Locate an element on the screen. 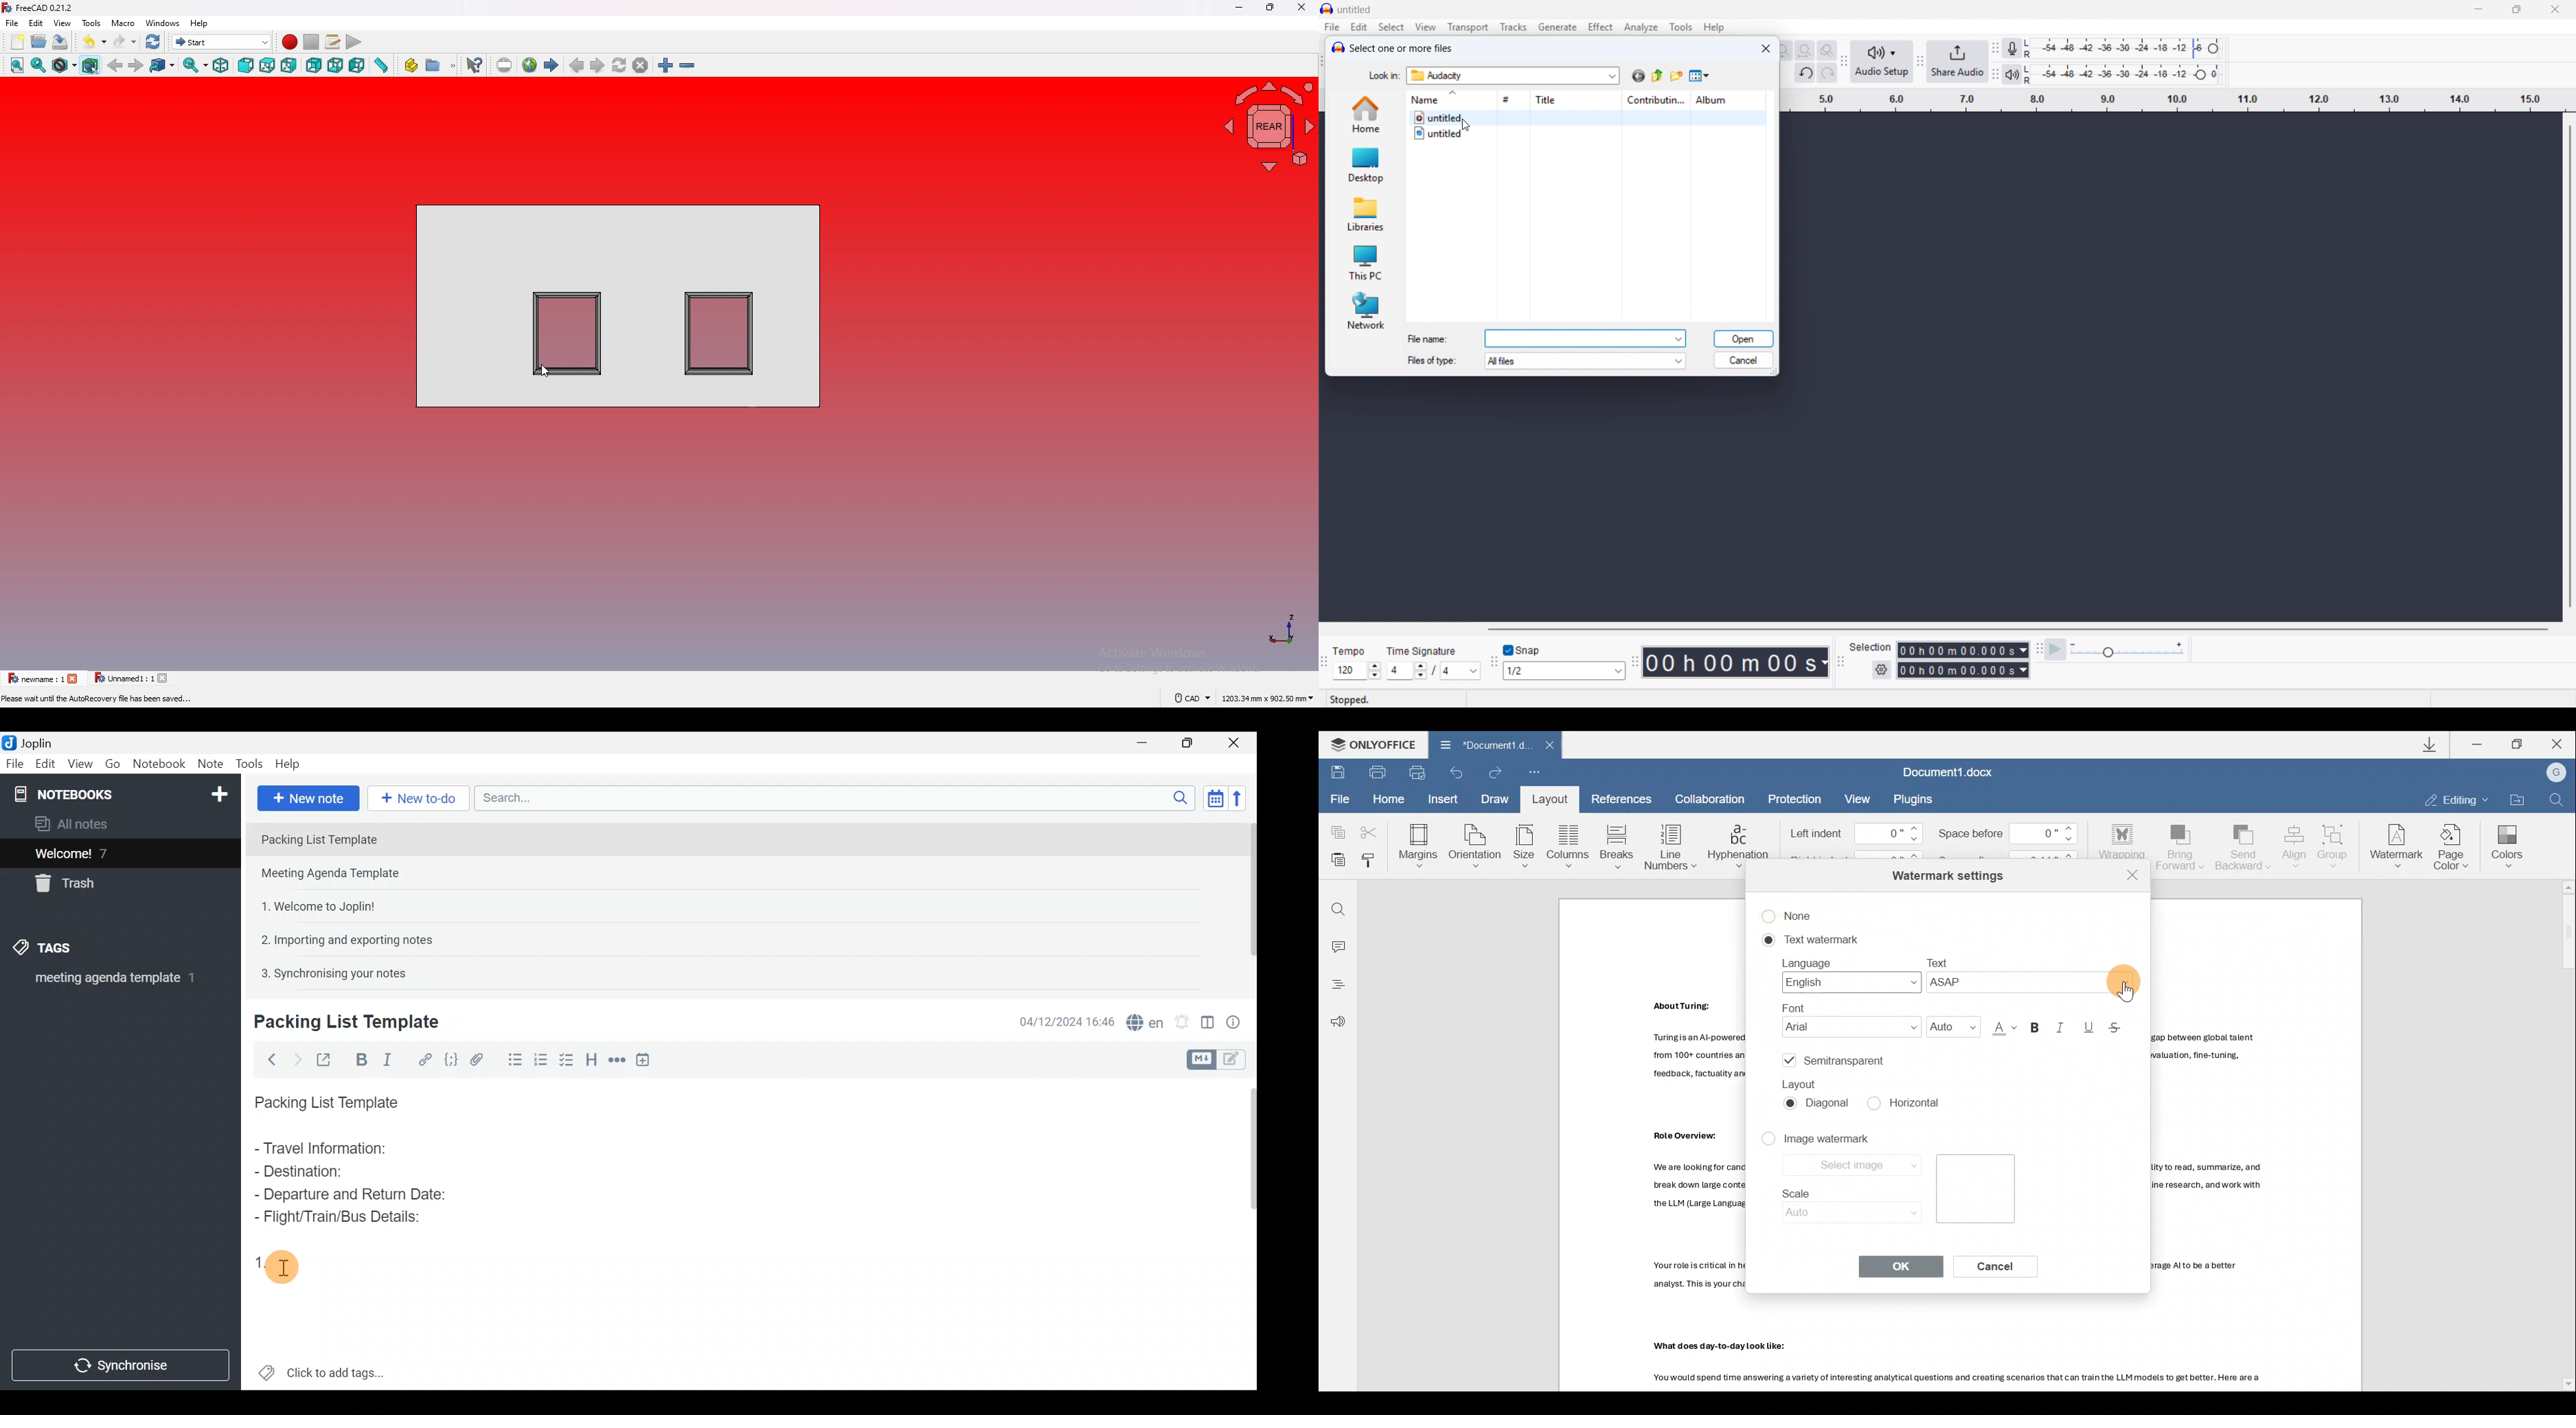  redo is located at coordinates (125, 41).